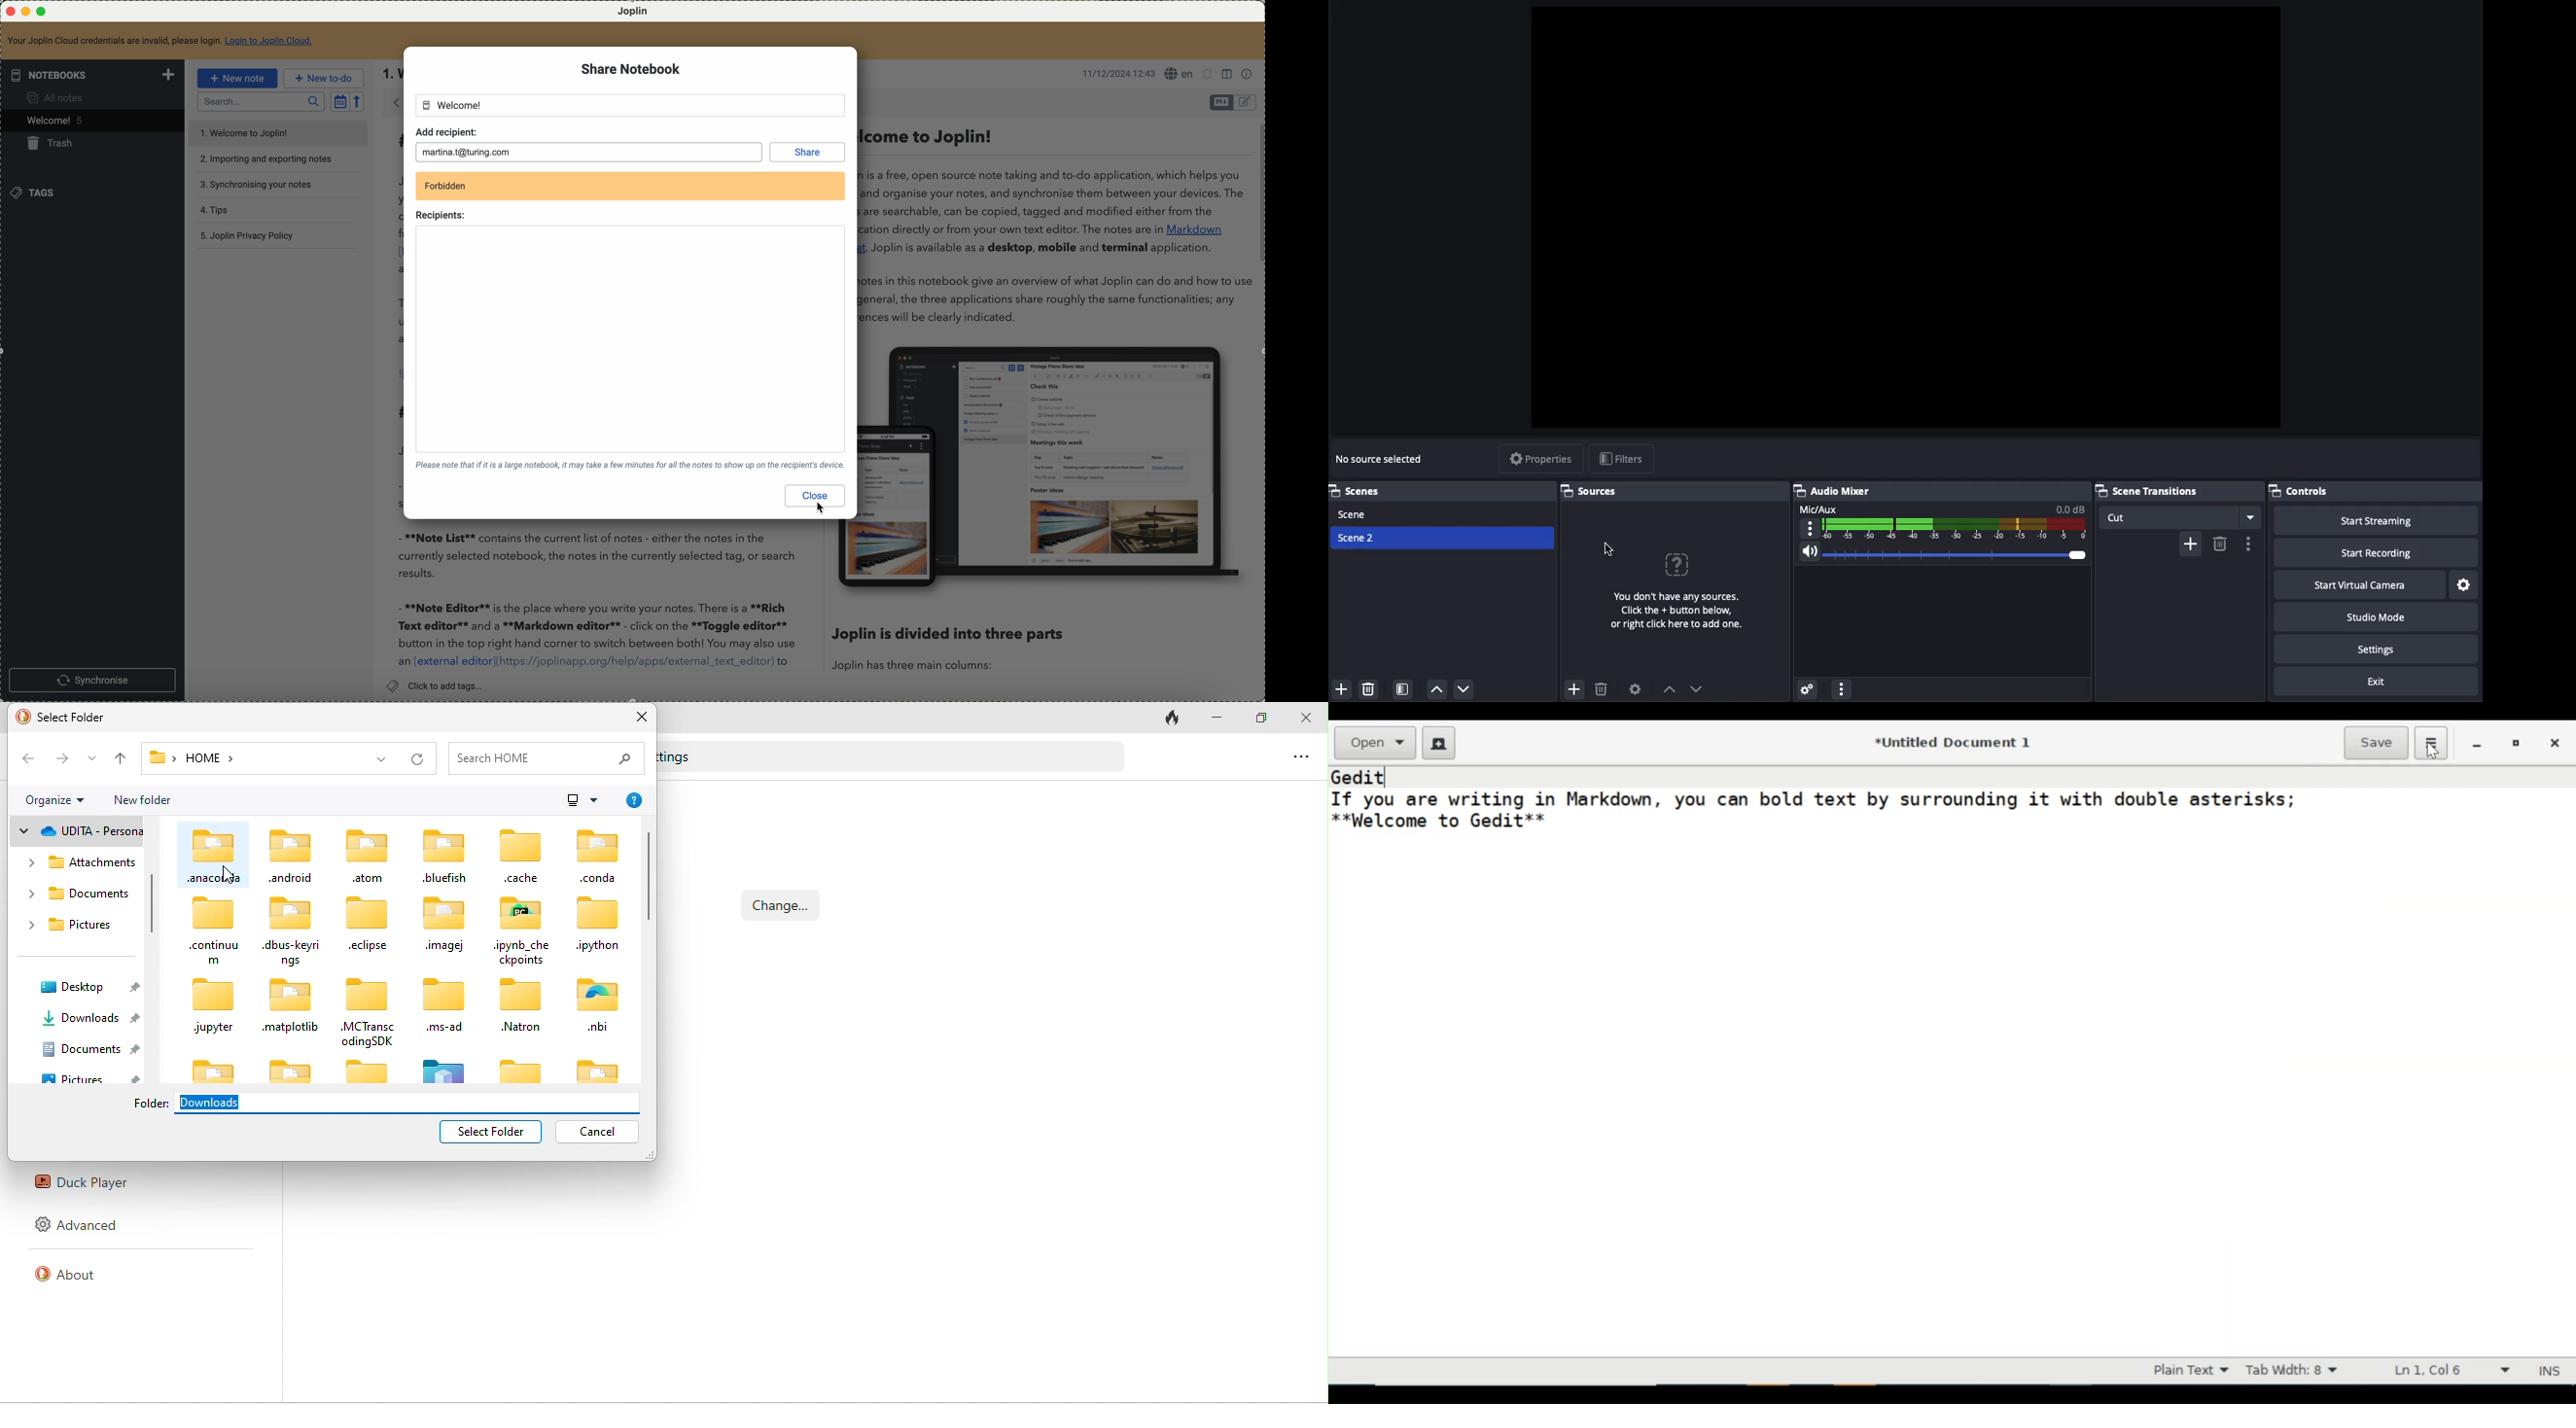 This screenshot has height=1428, width=2576. I want to click on .anaconda, so click(215, 857).